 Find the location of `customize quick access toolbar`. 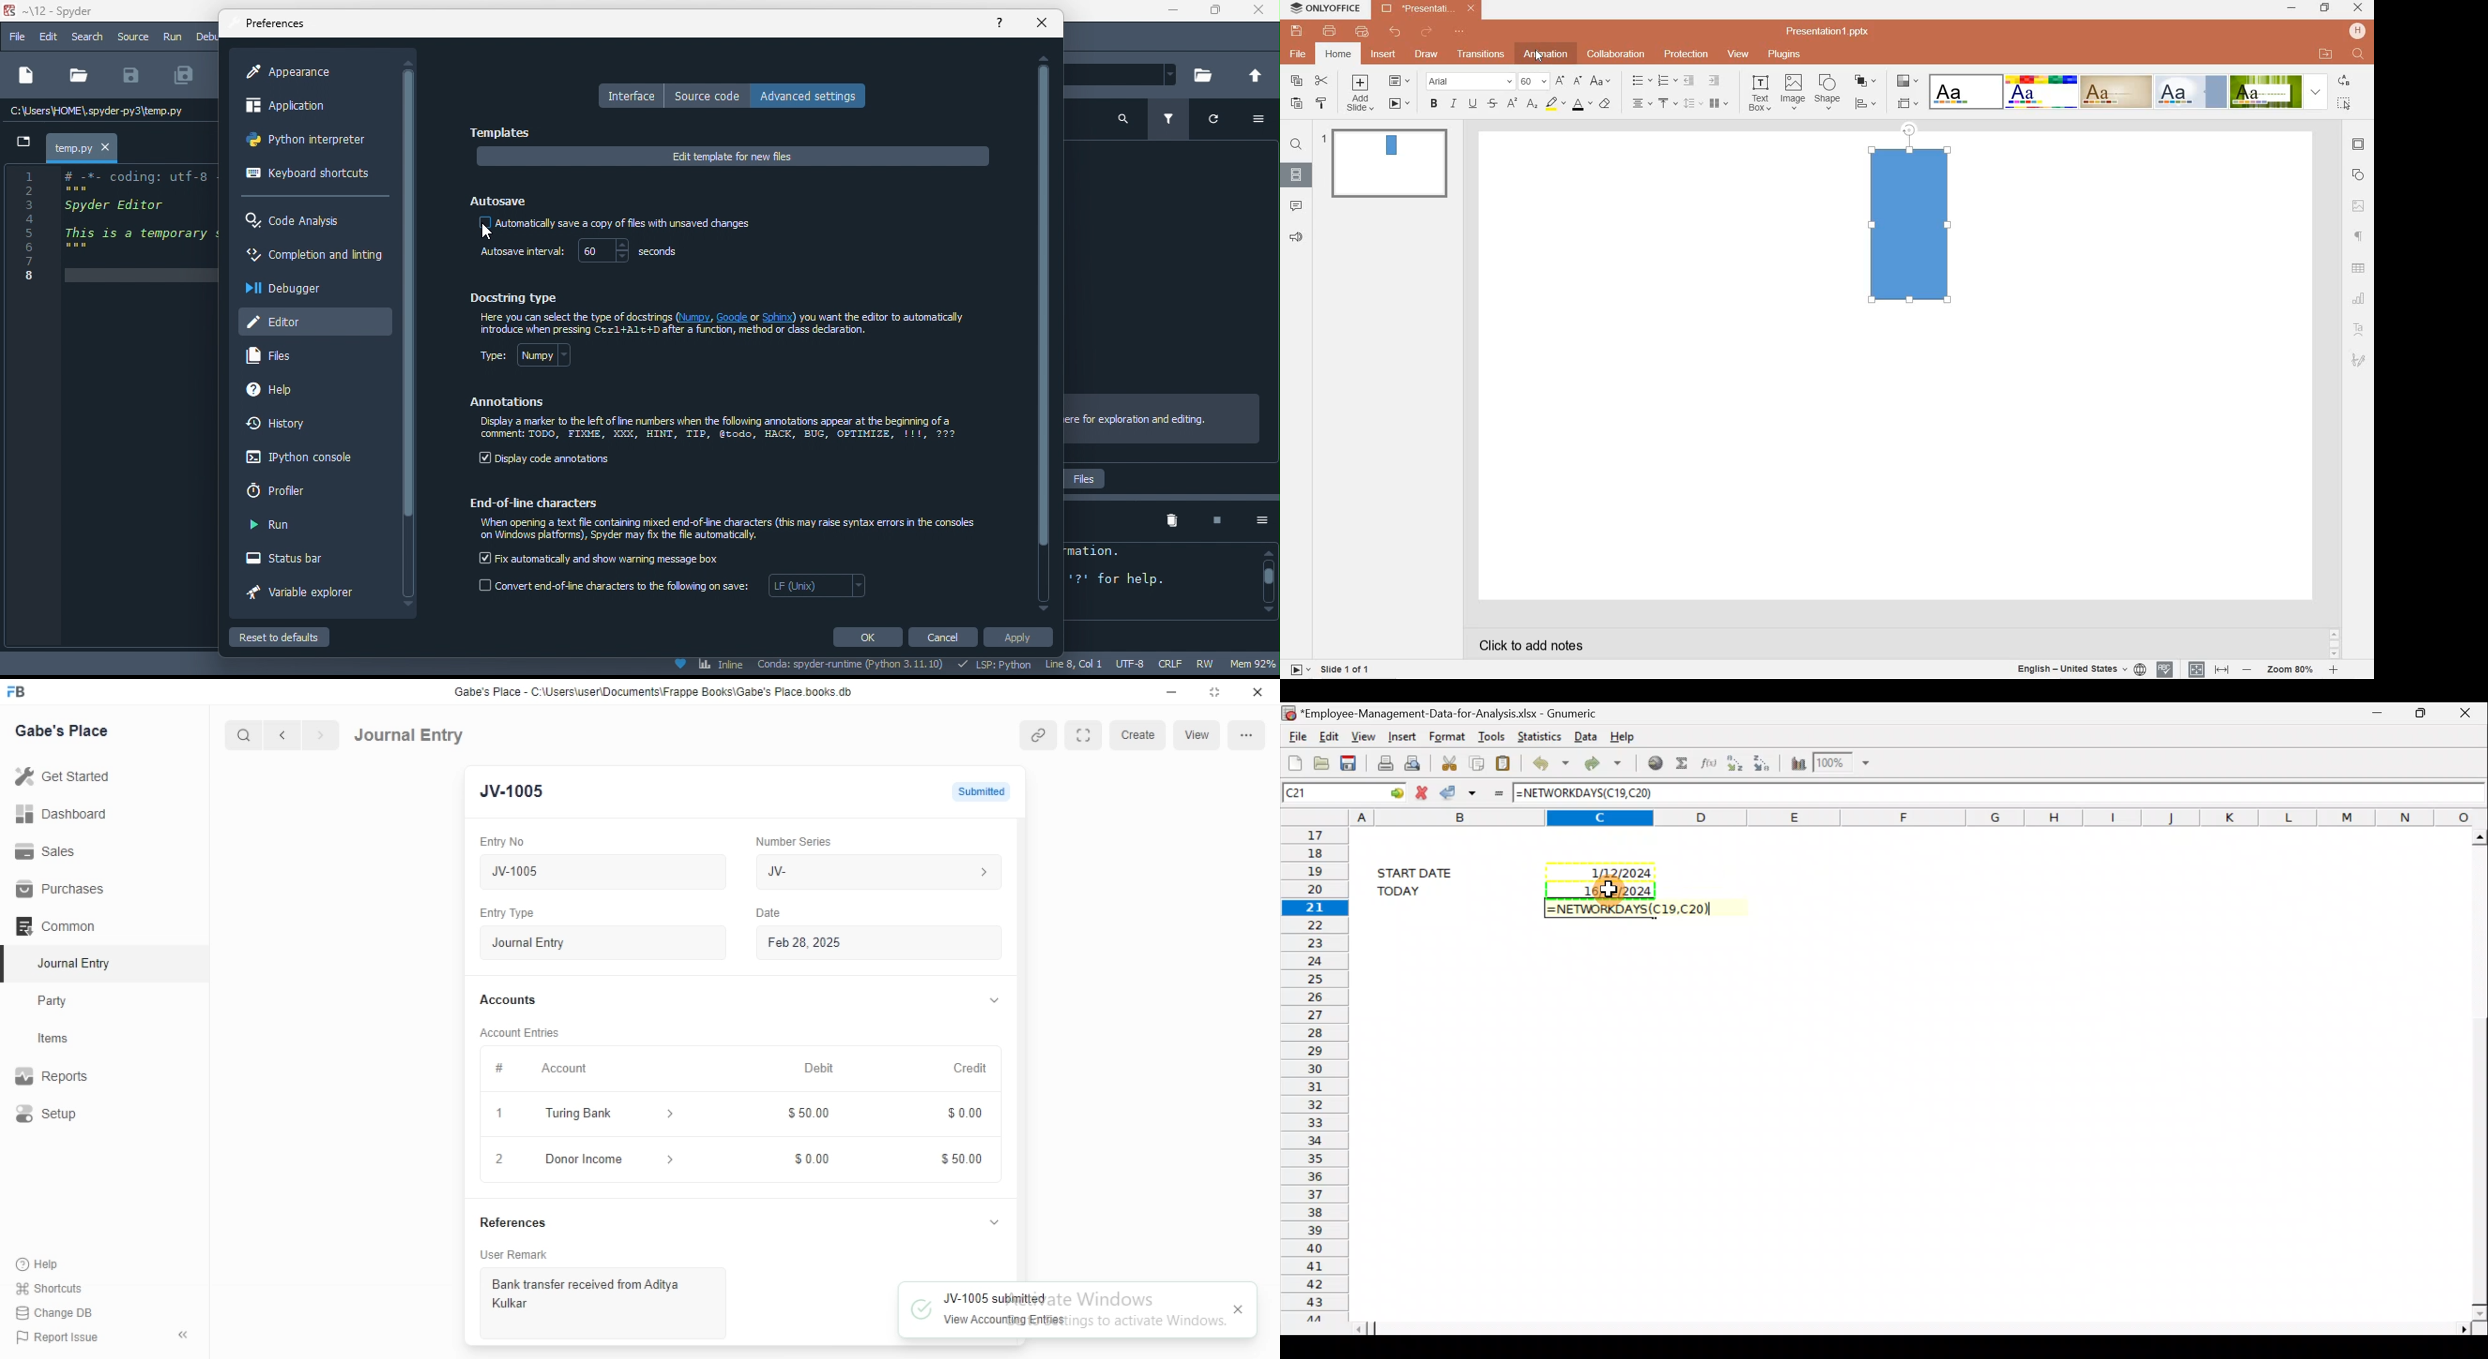

customize quick access toolbar is located at coordinates (1462, 33).